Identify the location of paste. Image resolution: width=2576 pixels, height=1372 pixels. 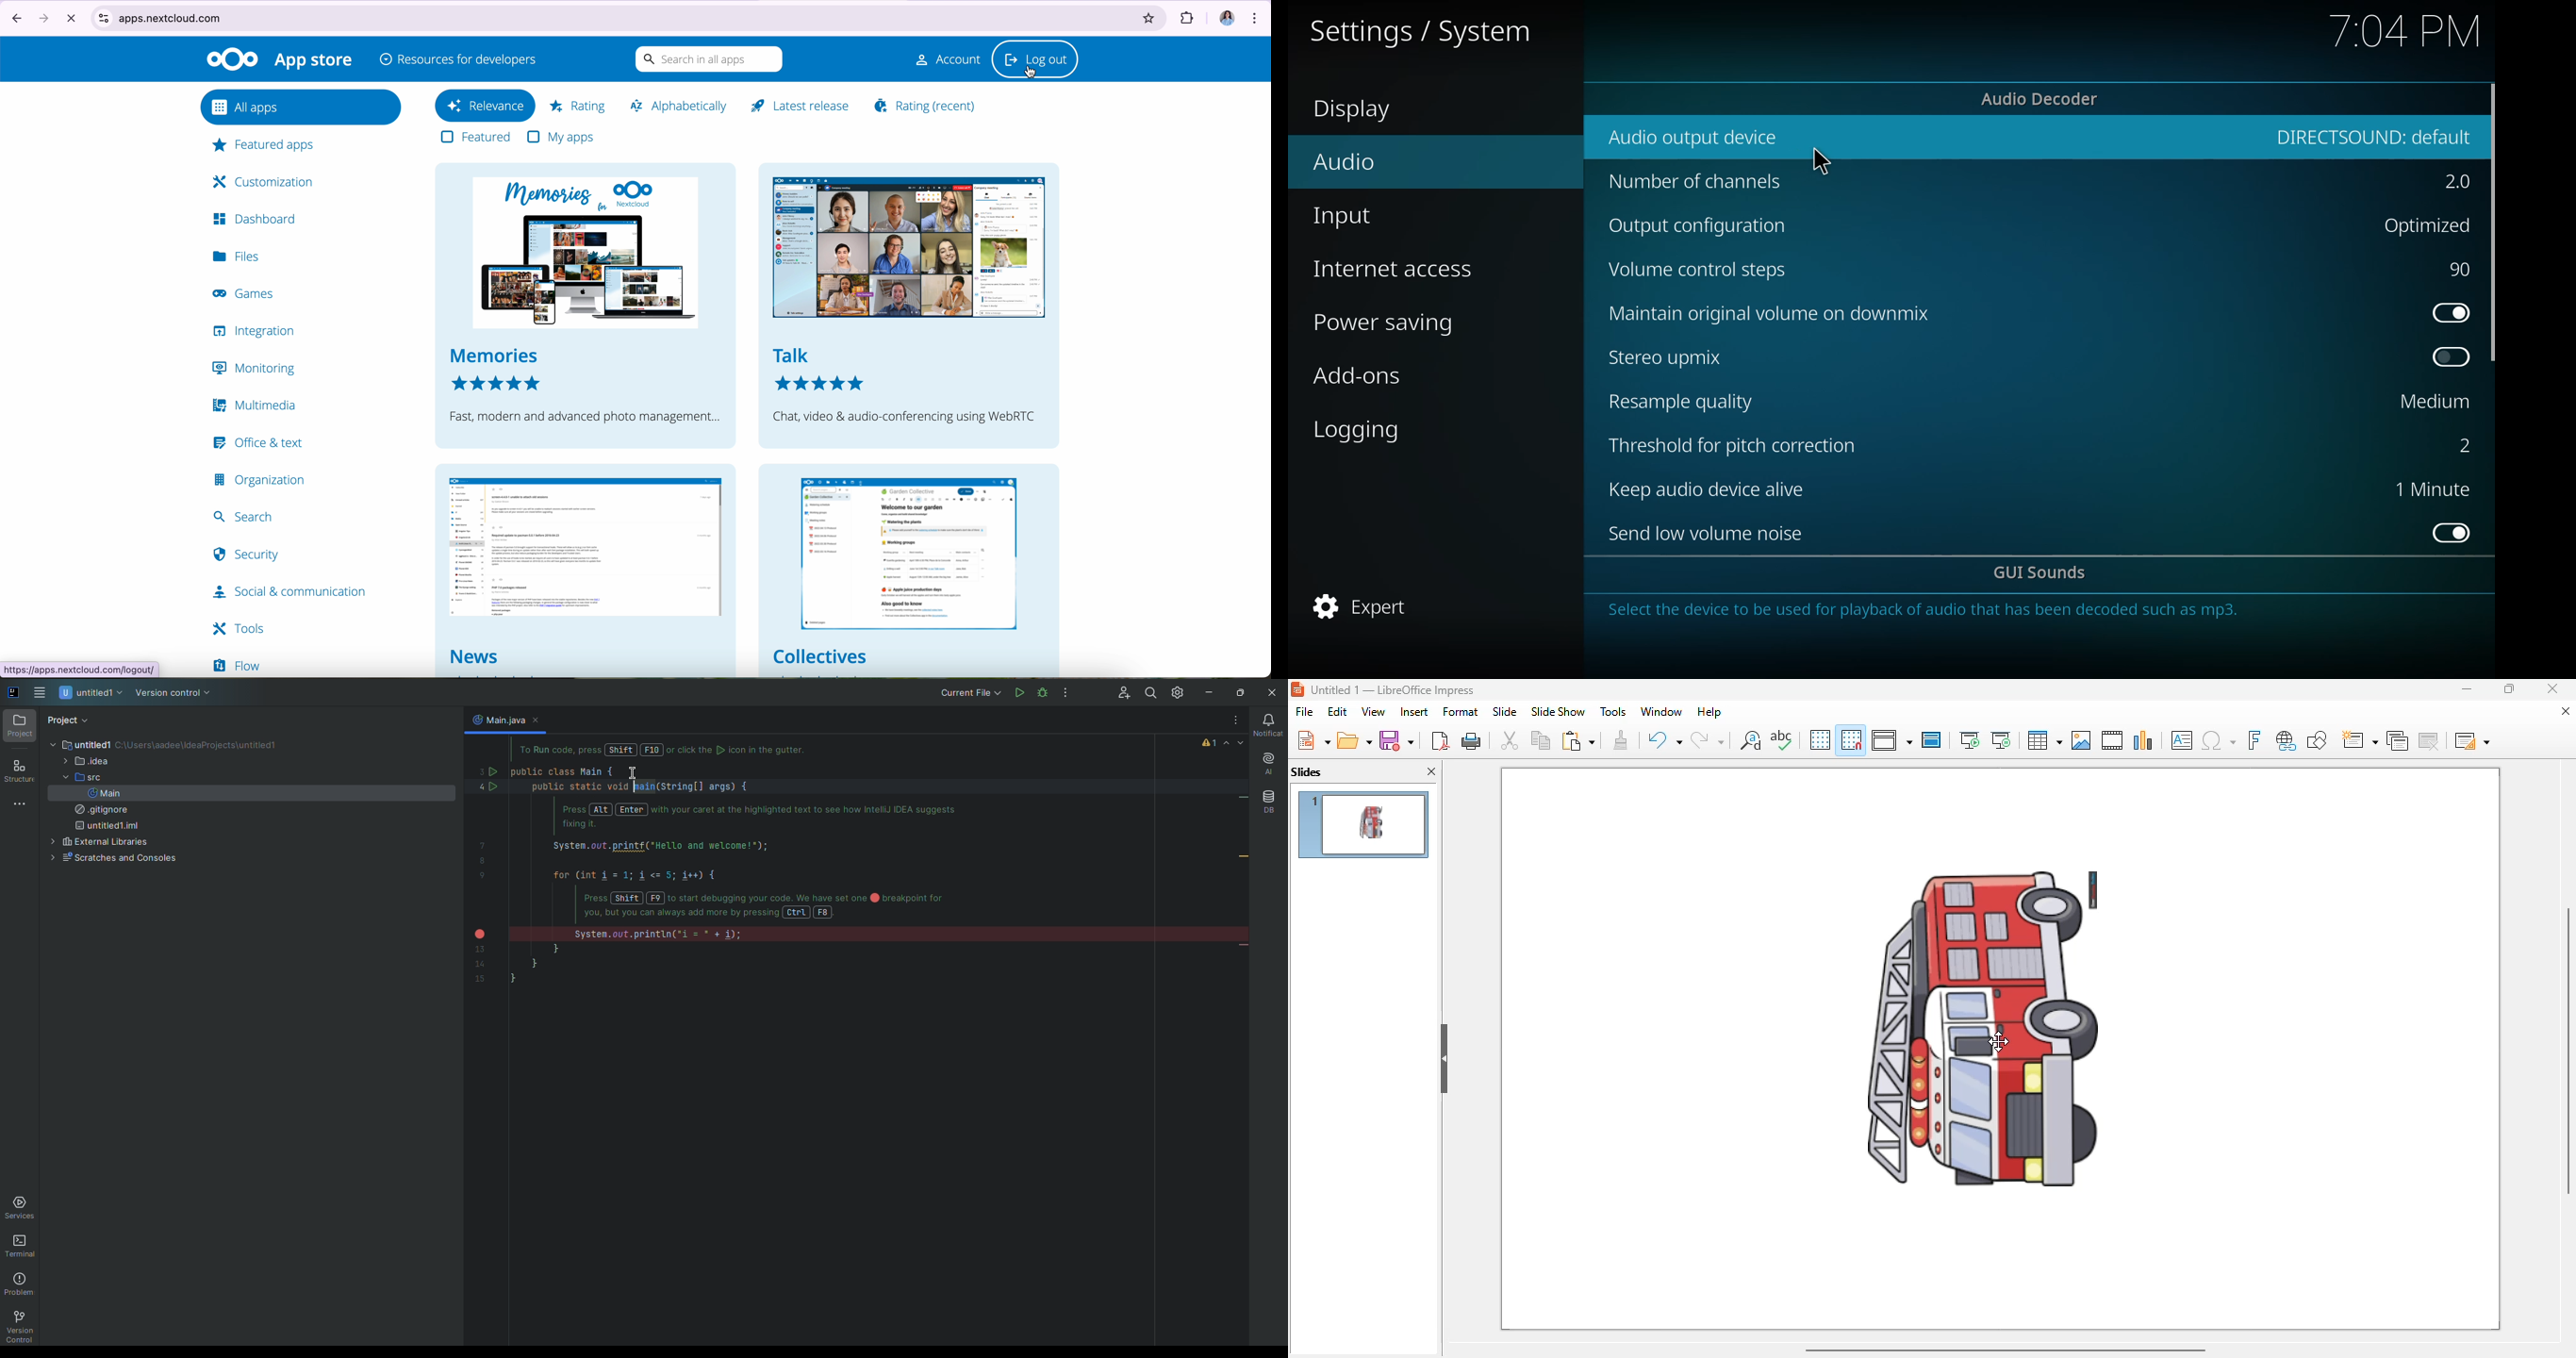
(1577, 739).